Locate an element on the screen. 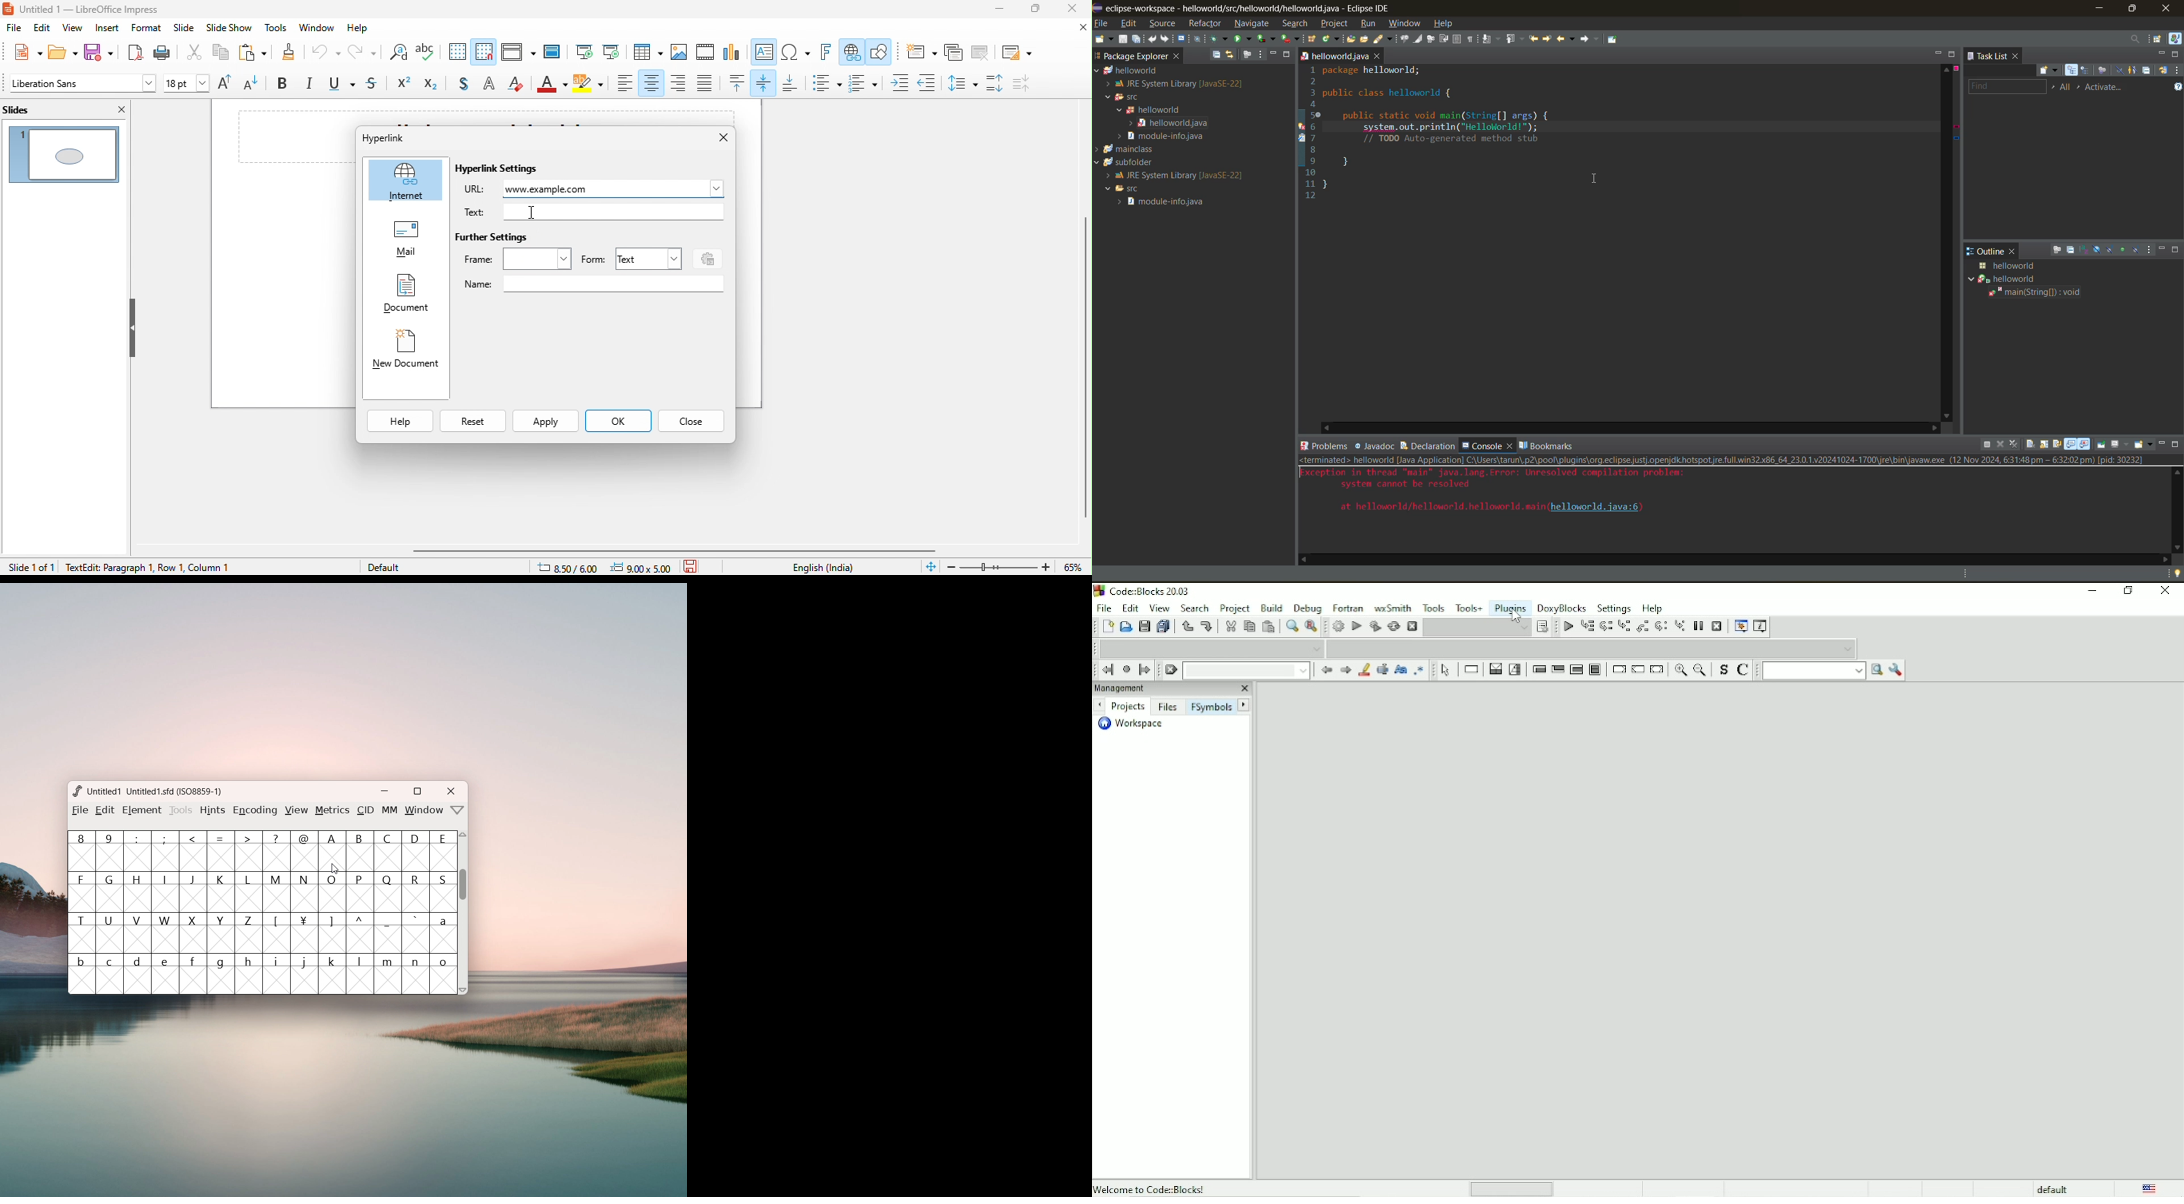  helloworld is located at coordinates (1164, 108).